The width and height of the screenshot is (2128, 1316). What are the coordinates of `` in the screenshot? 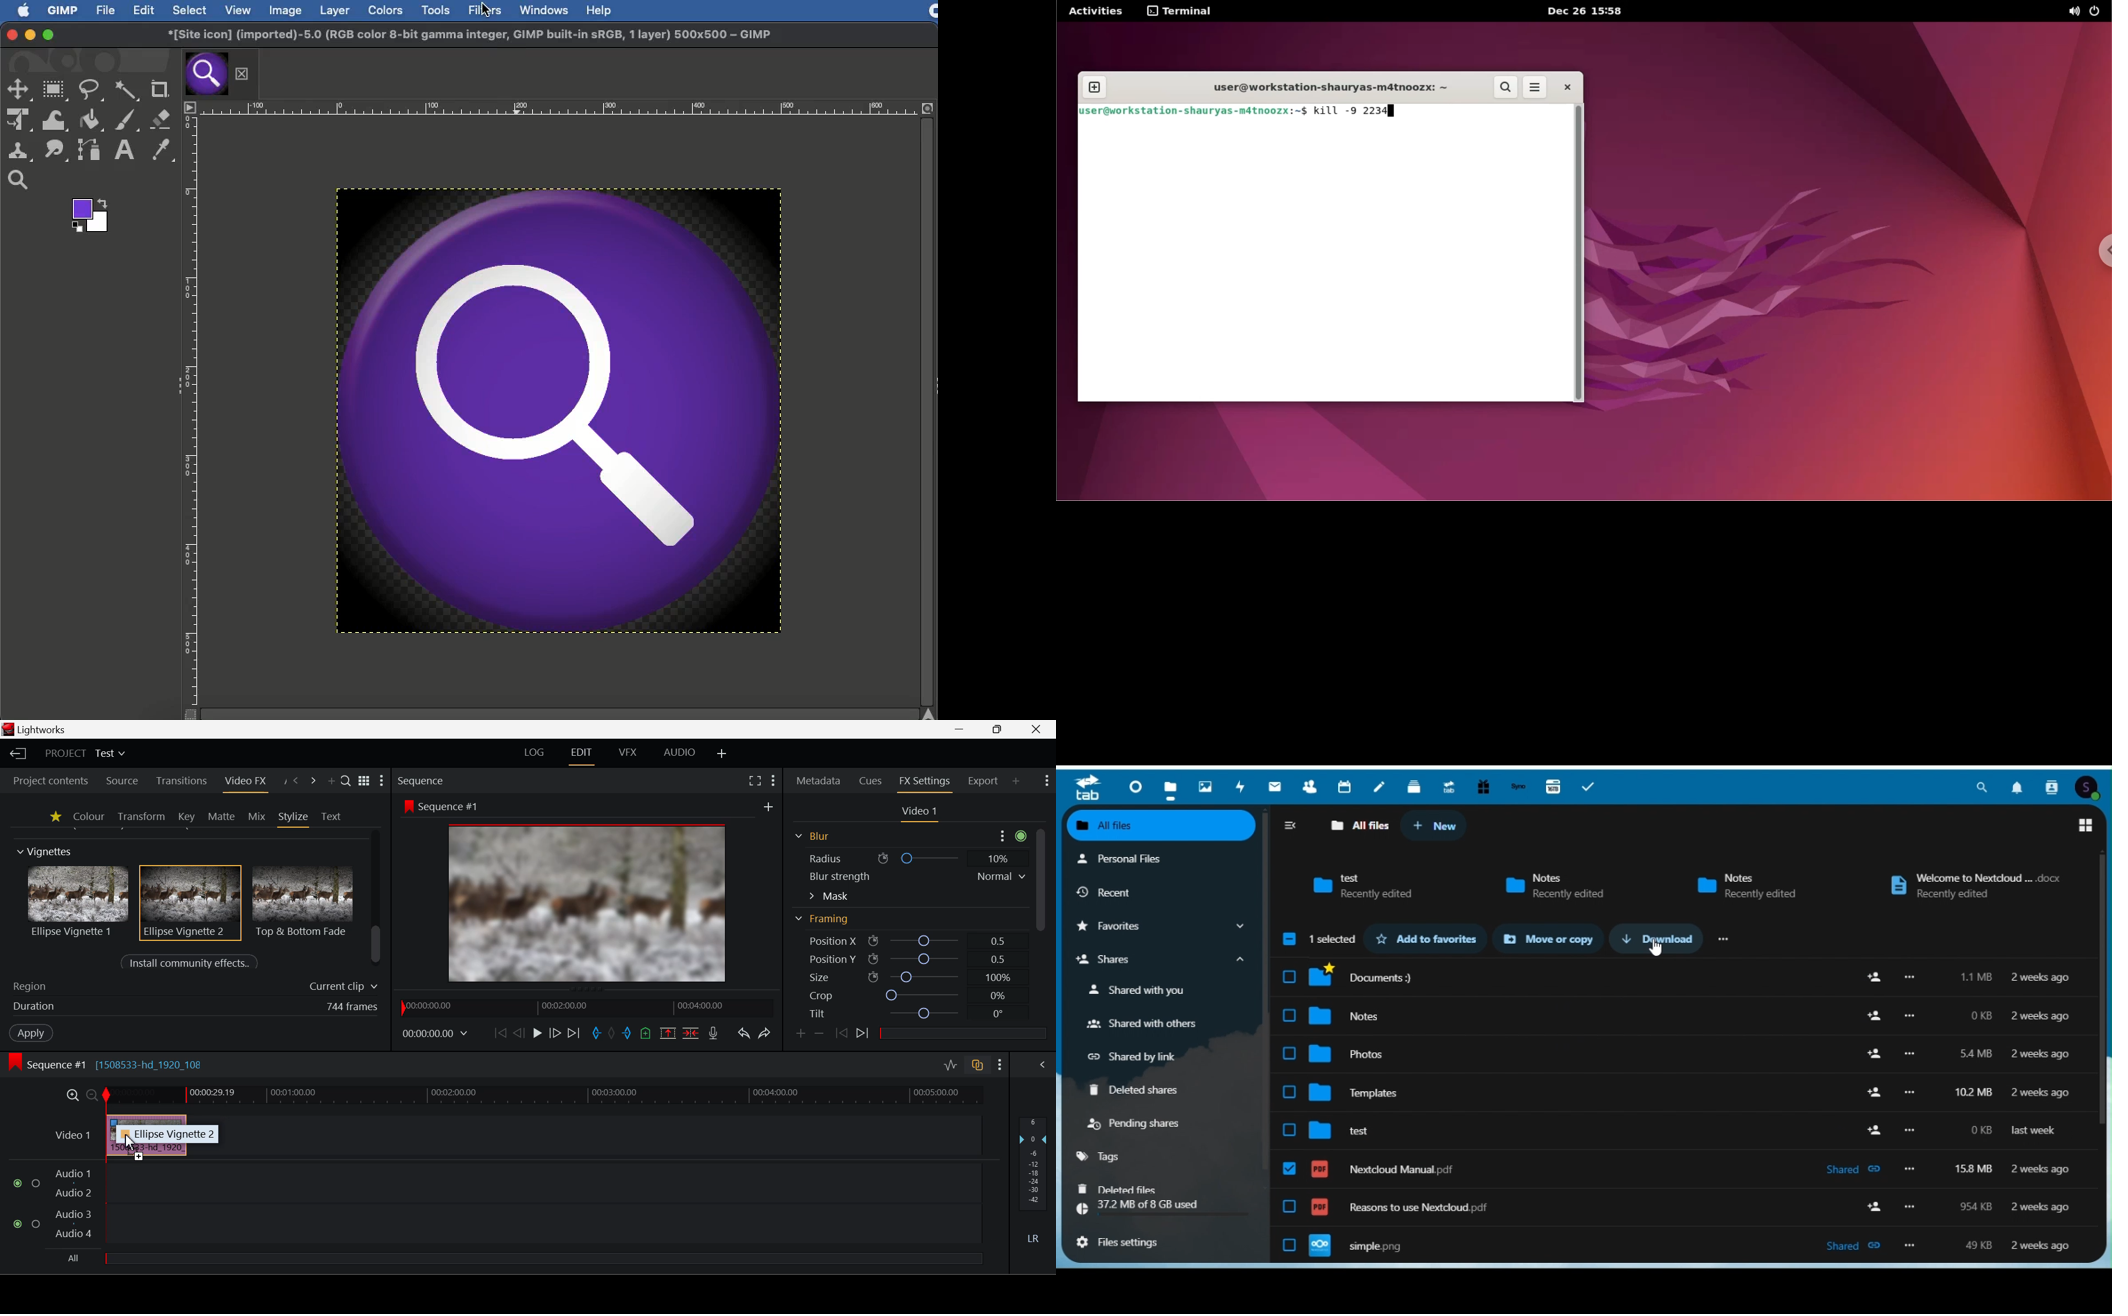 It's located at (1167, 1213).